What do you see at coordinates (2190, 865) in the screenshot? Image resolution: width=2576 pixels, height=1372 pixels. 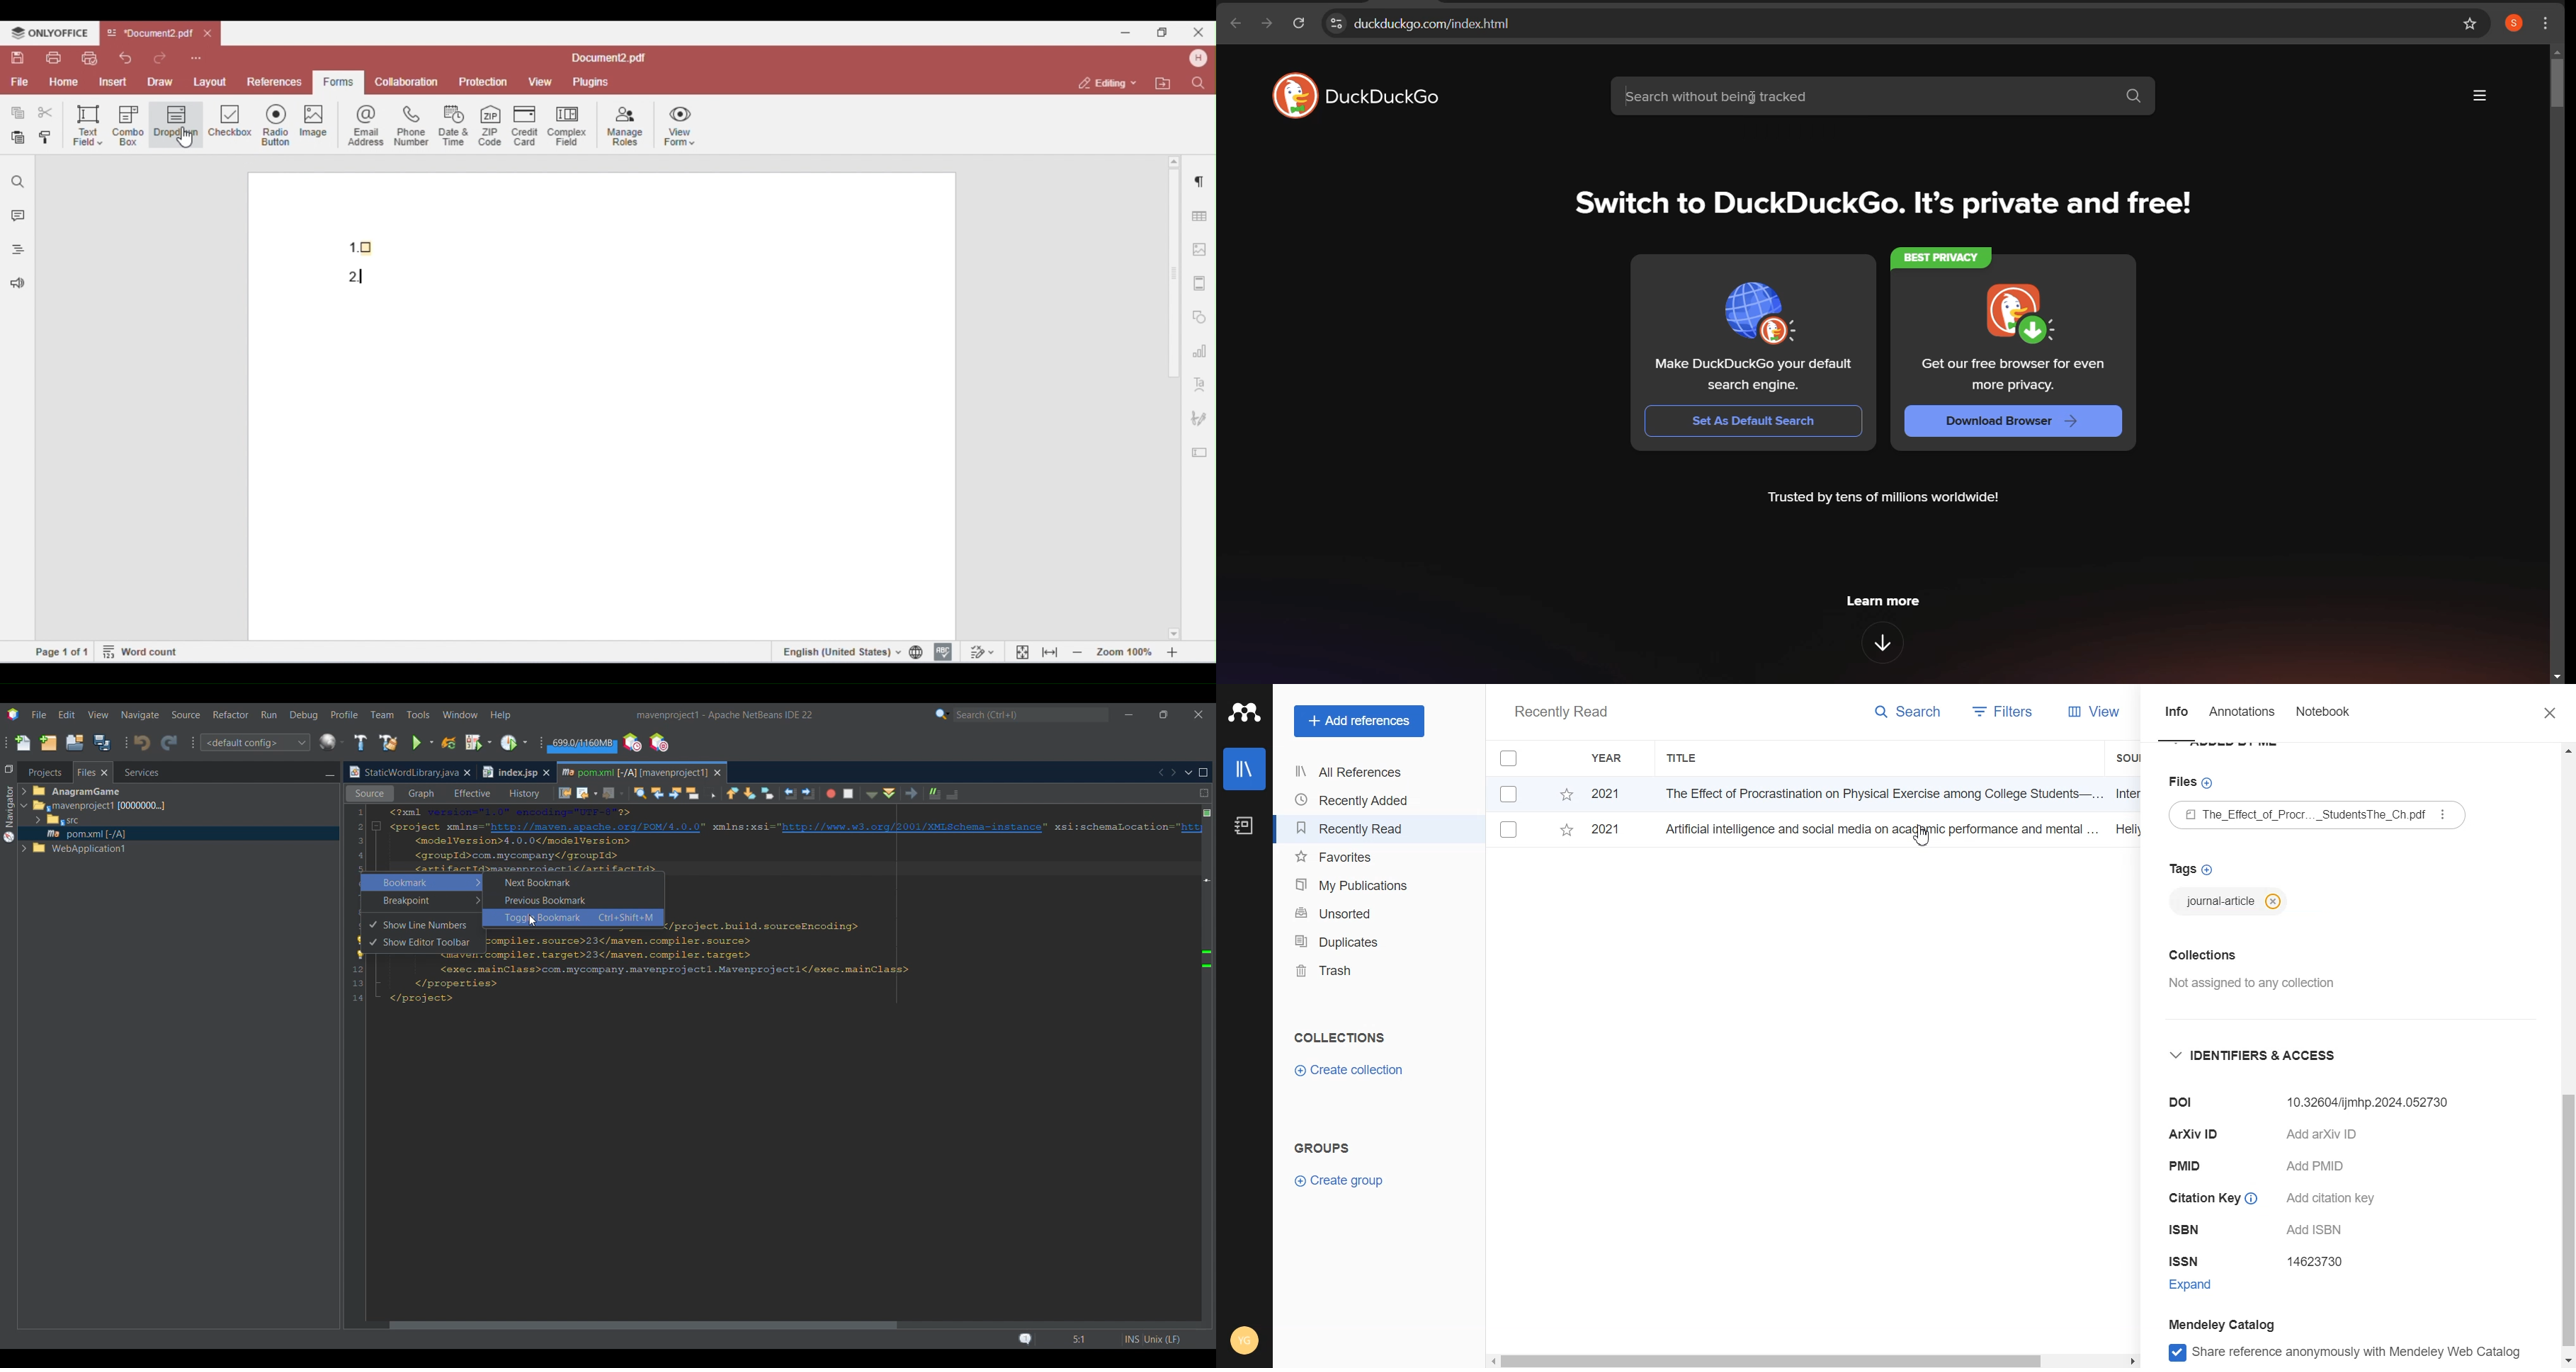 I see `Tags` at bounding box center [2190, 865].